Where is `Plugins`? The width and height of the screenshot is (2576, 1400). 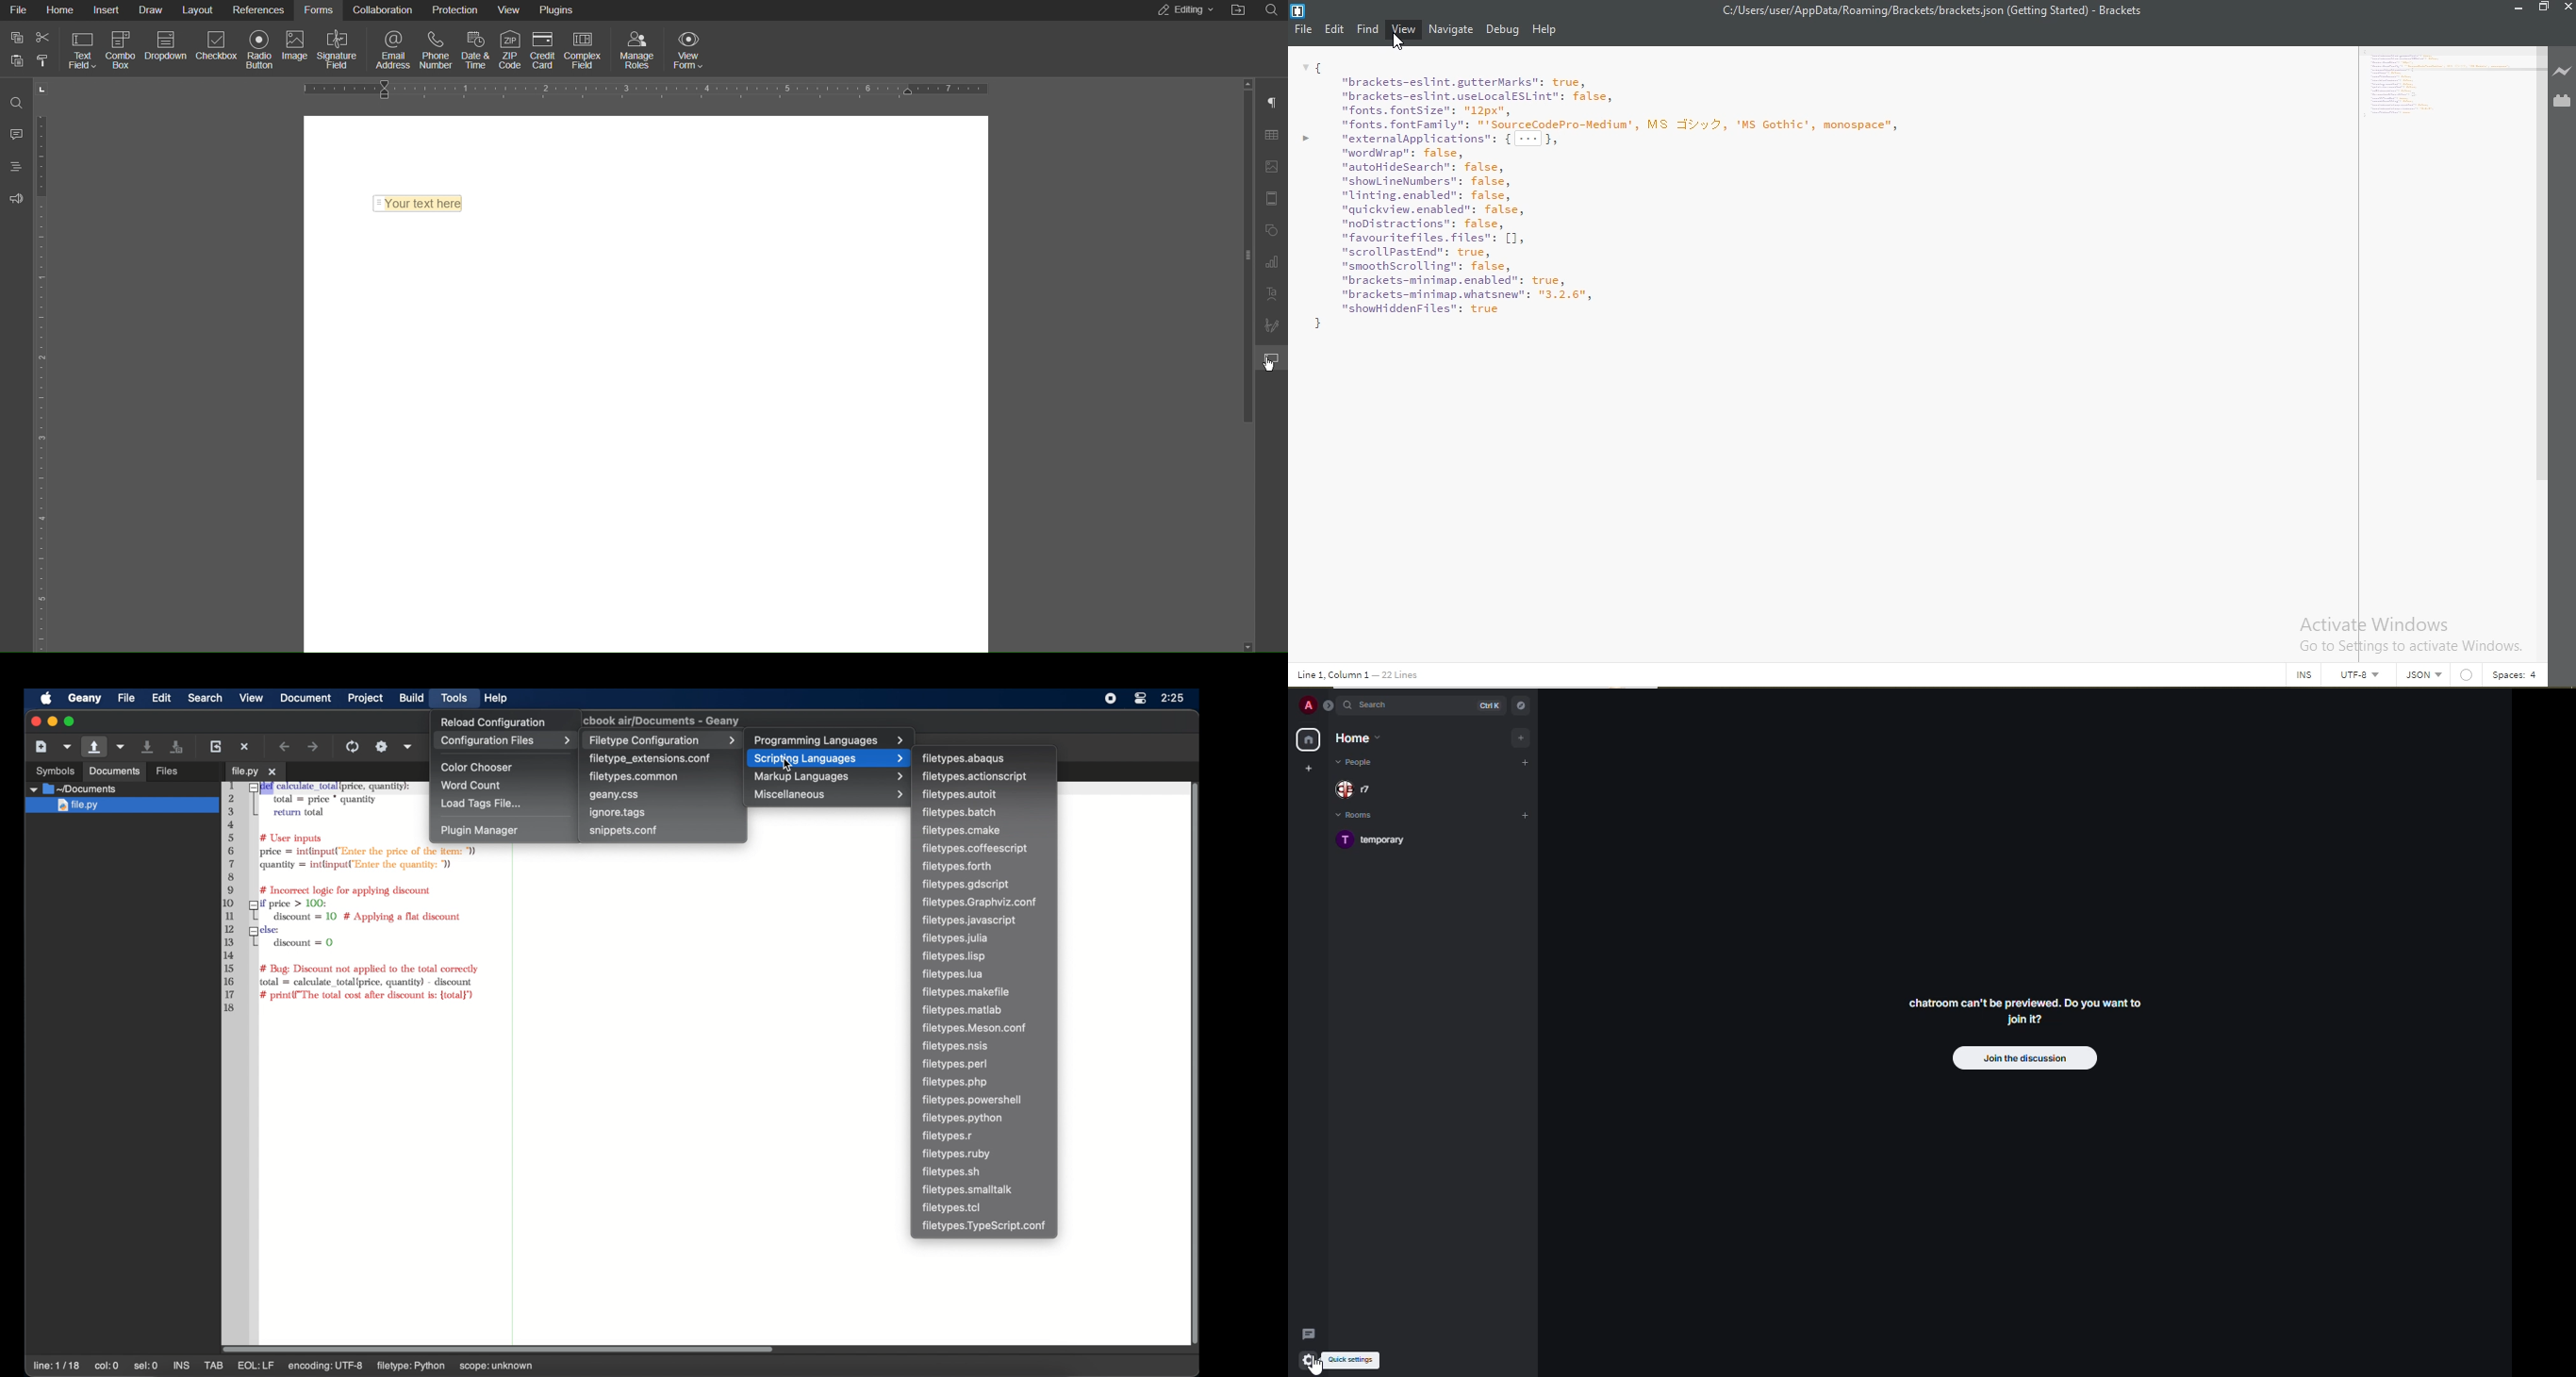 Plugins is located at coordinates (559, 9).